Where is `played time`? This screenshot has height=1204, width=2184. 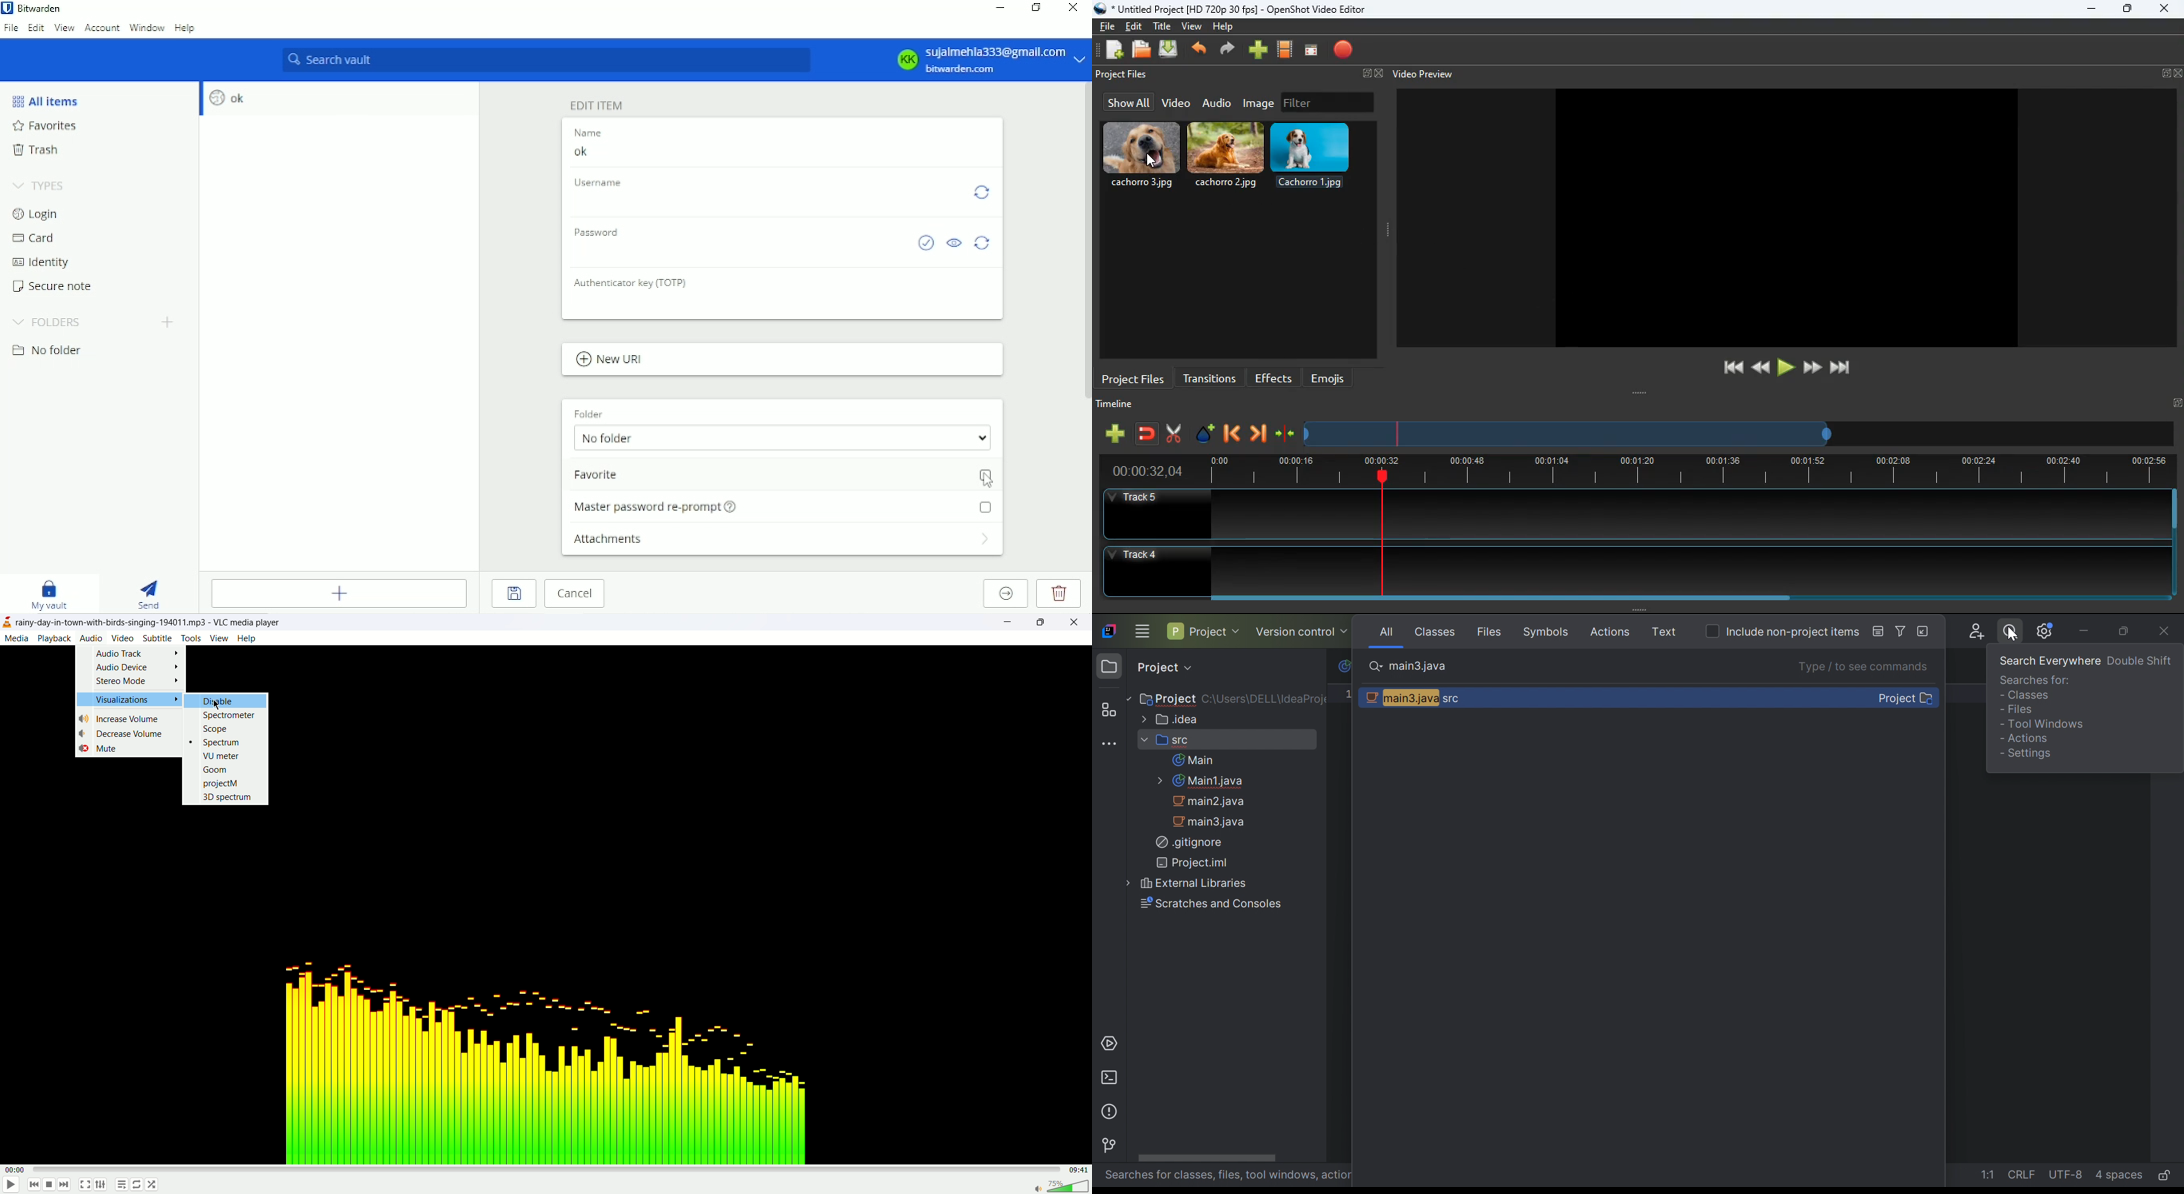 played time is located at coordinates (17, 1170).